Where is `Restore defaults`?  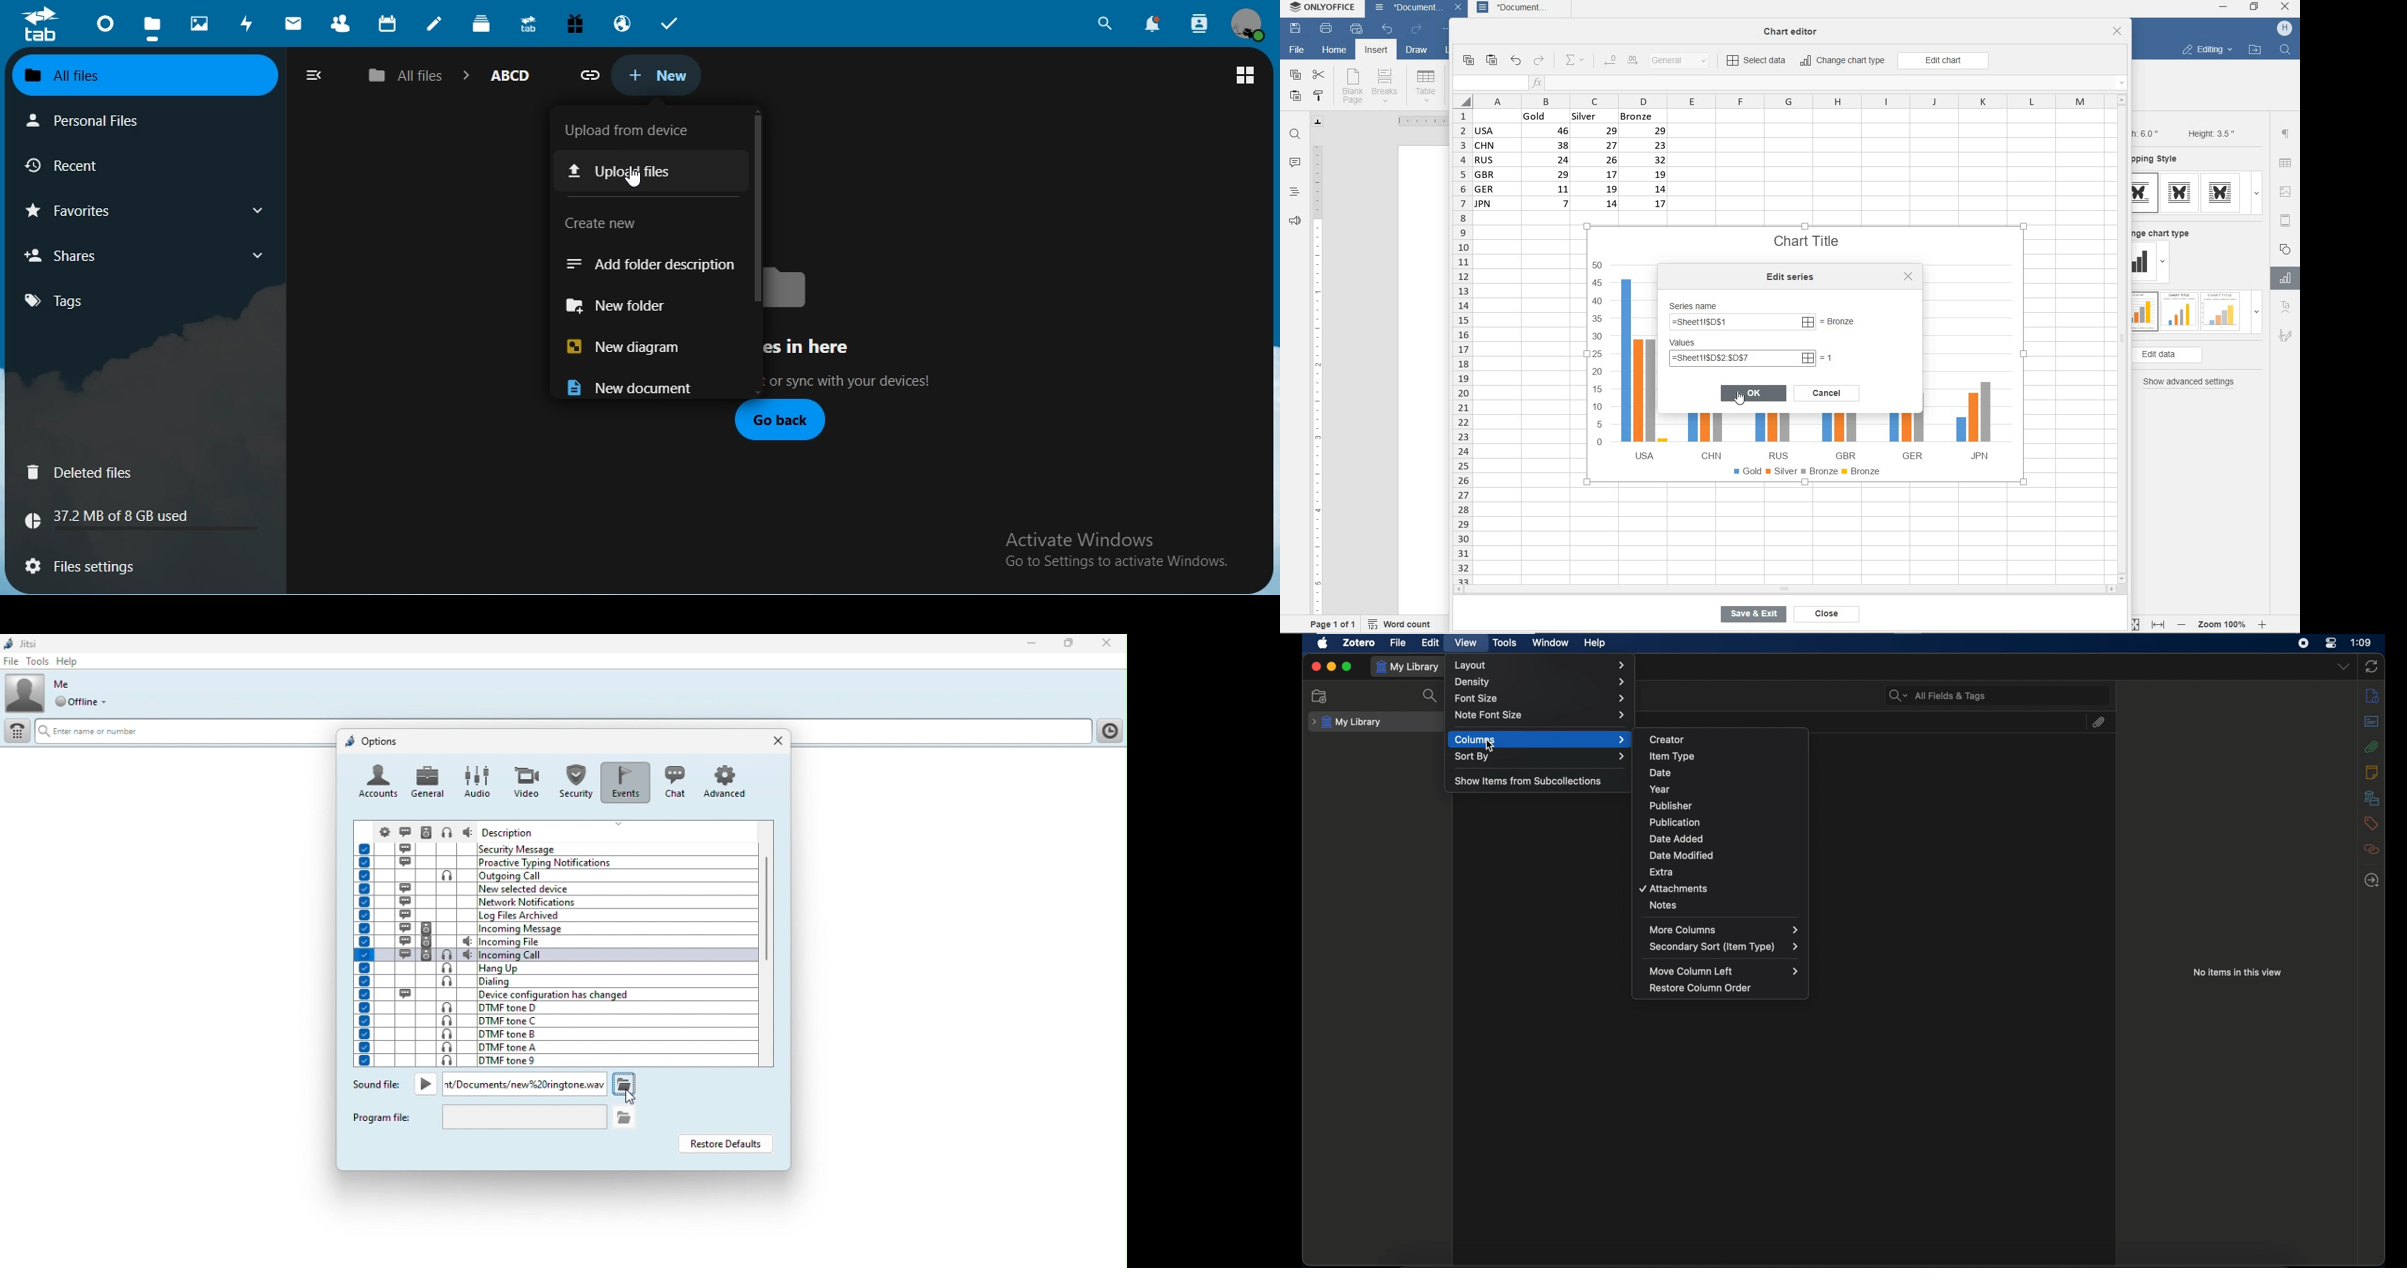
Restore defaults is located at coordinates (725, 1144).